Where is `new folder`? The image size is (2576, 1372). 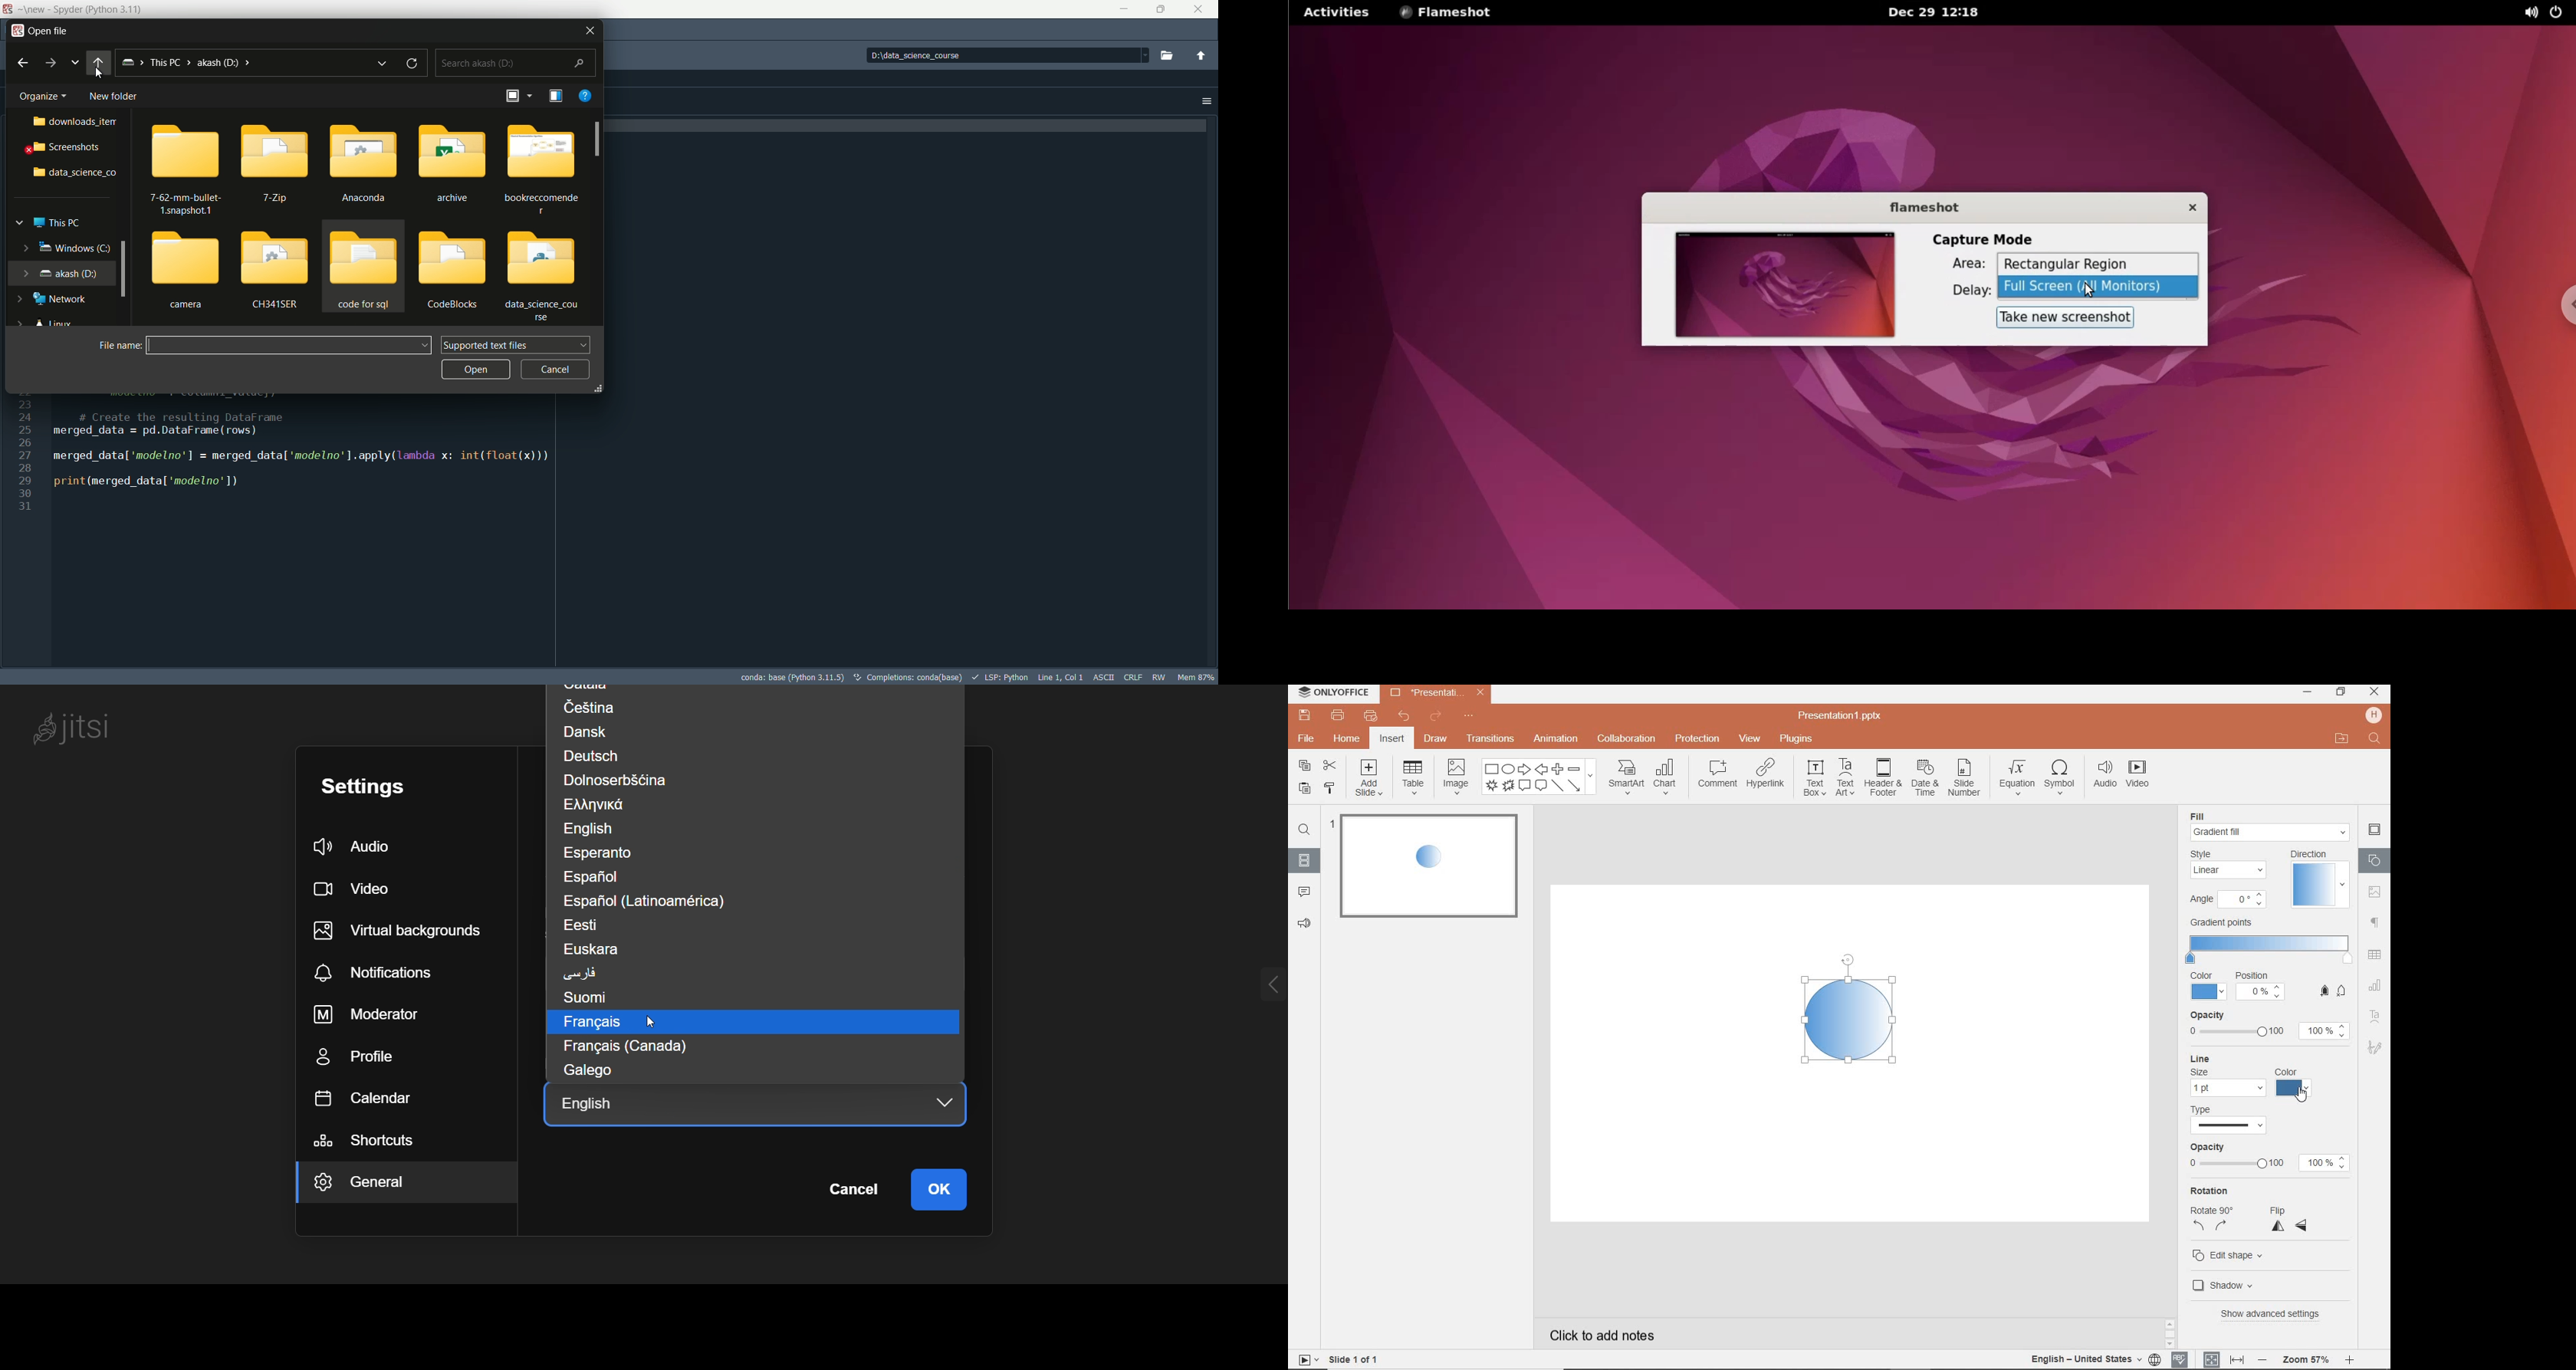 new folder is located at coordinates (114, 96).